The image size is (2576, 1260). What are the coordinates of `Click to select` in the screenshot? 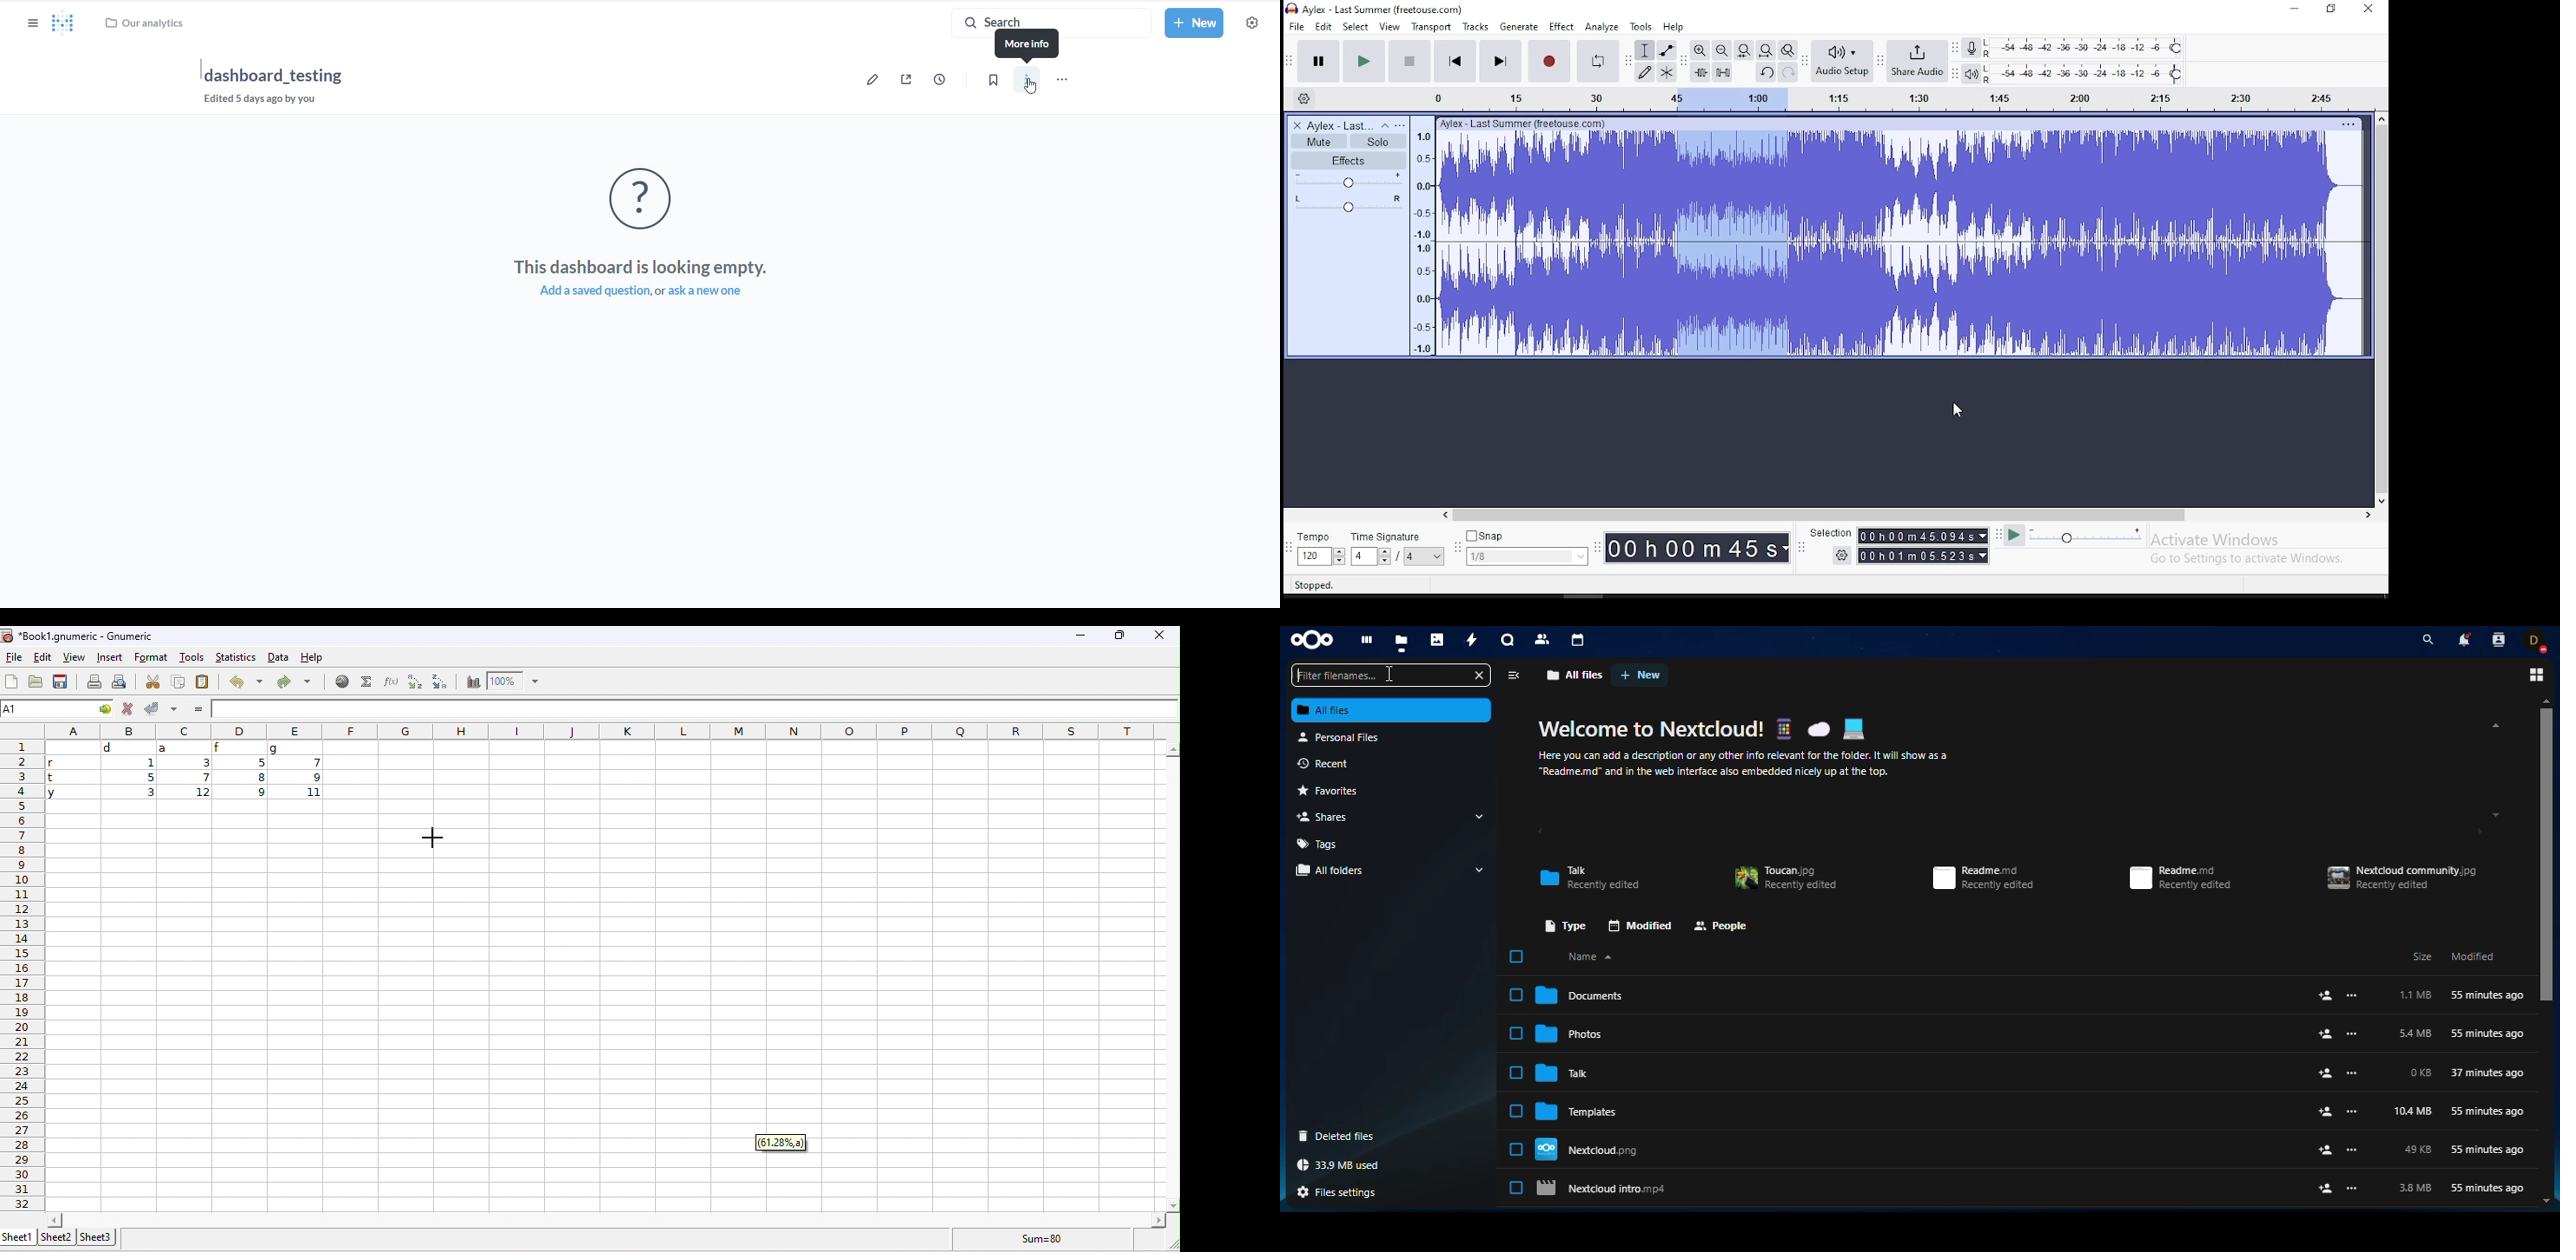 It's located at (1515, 1110).